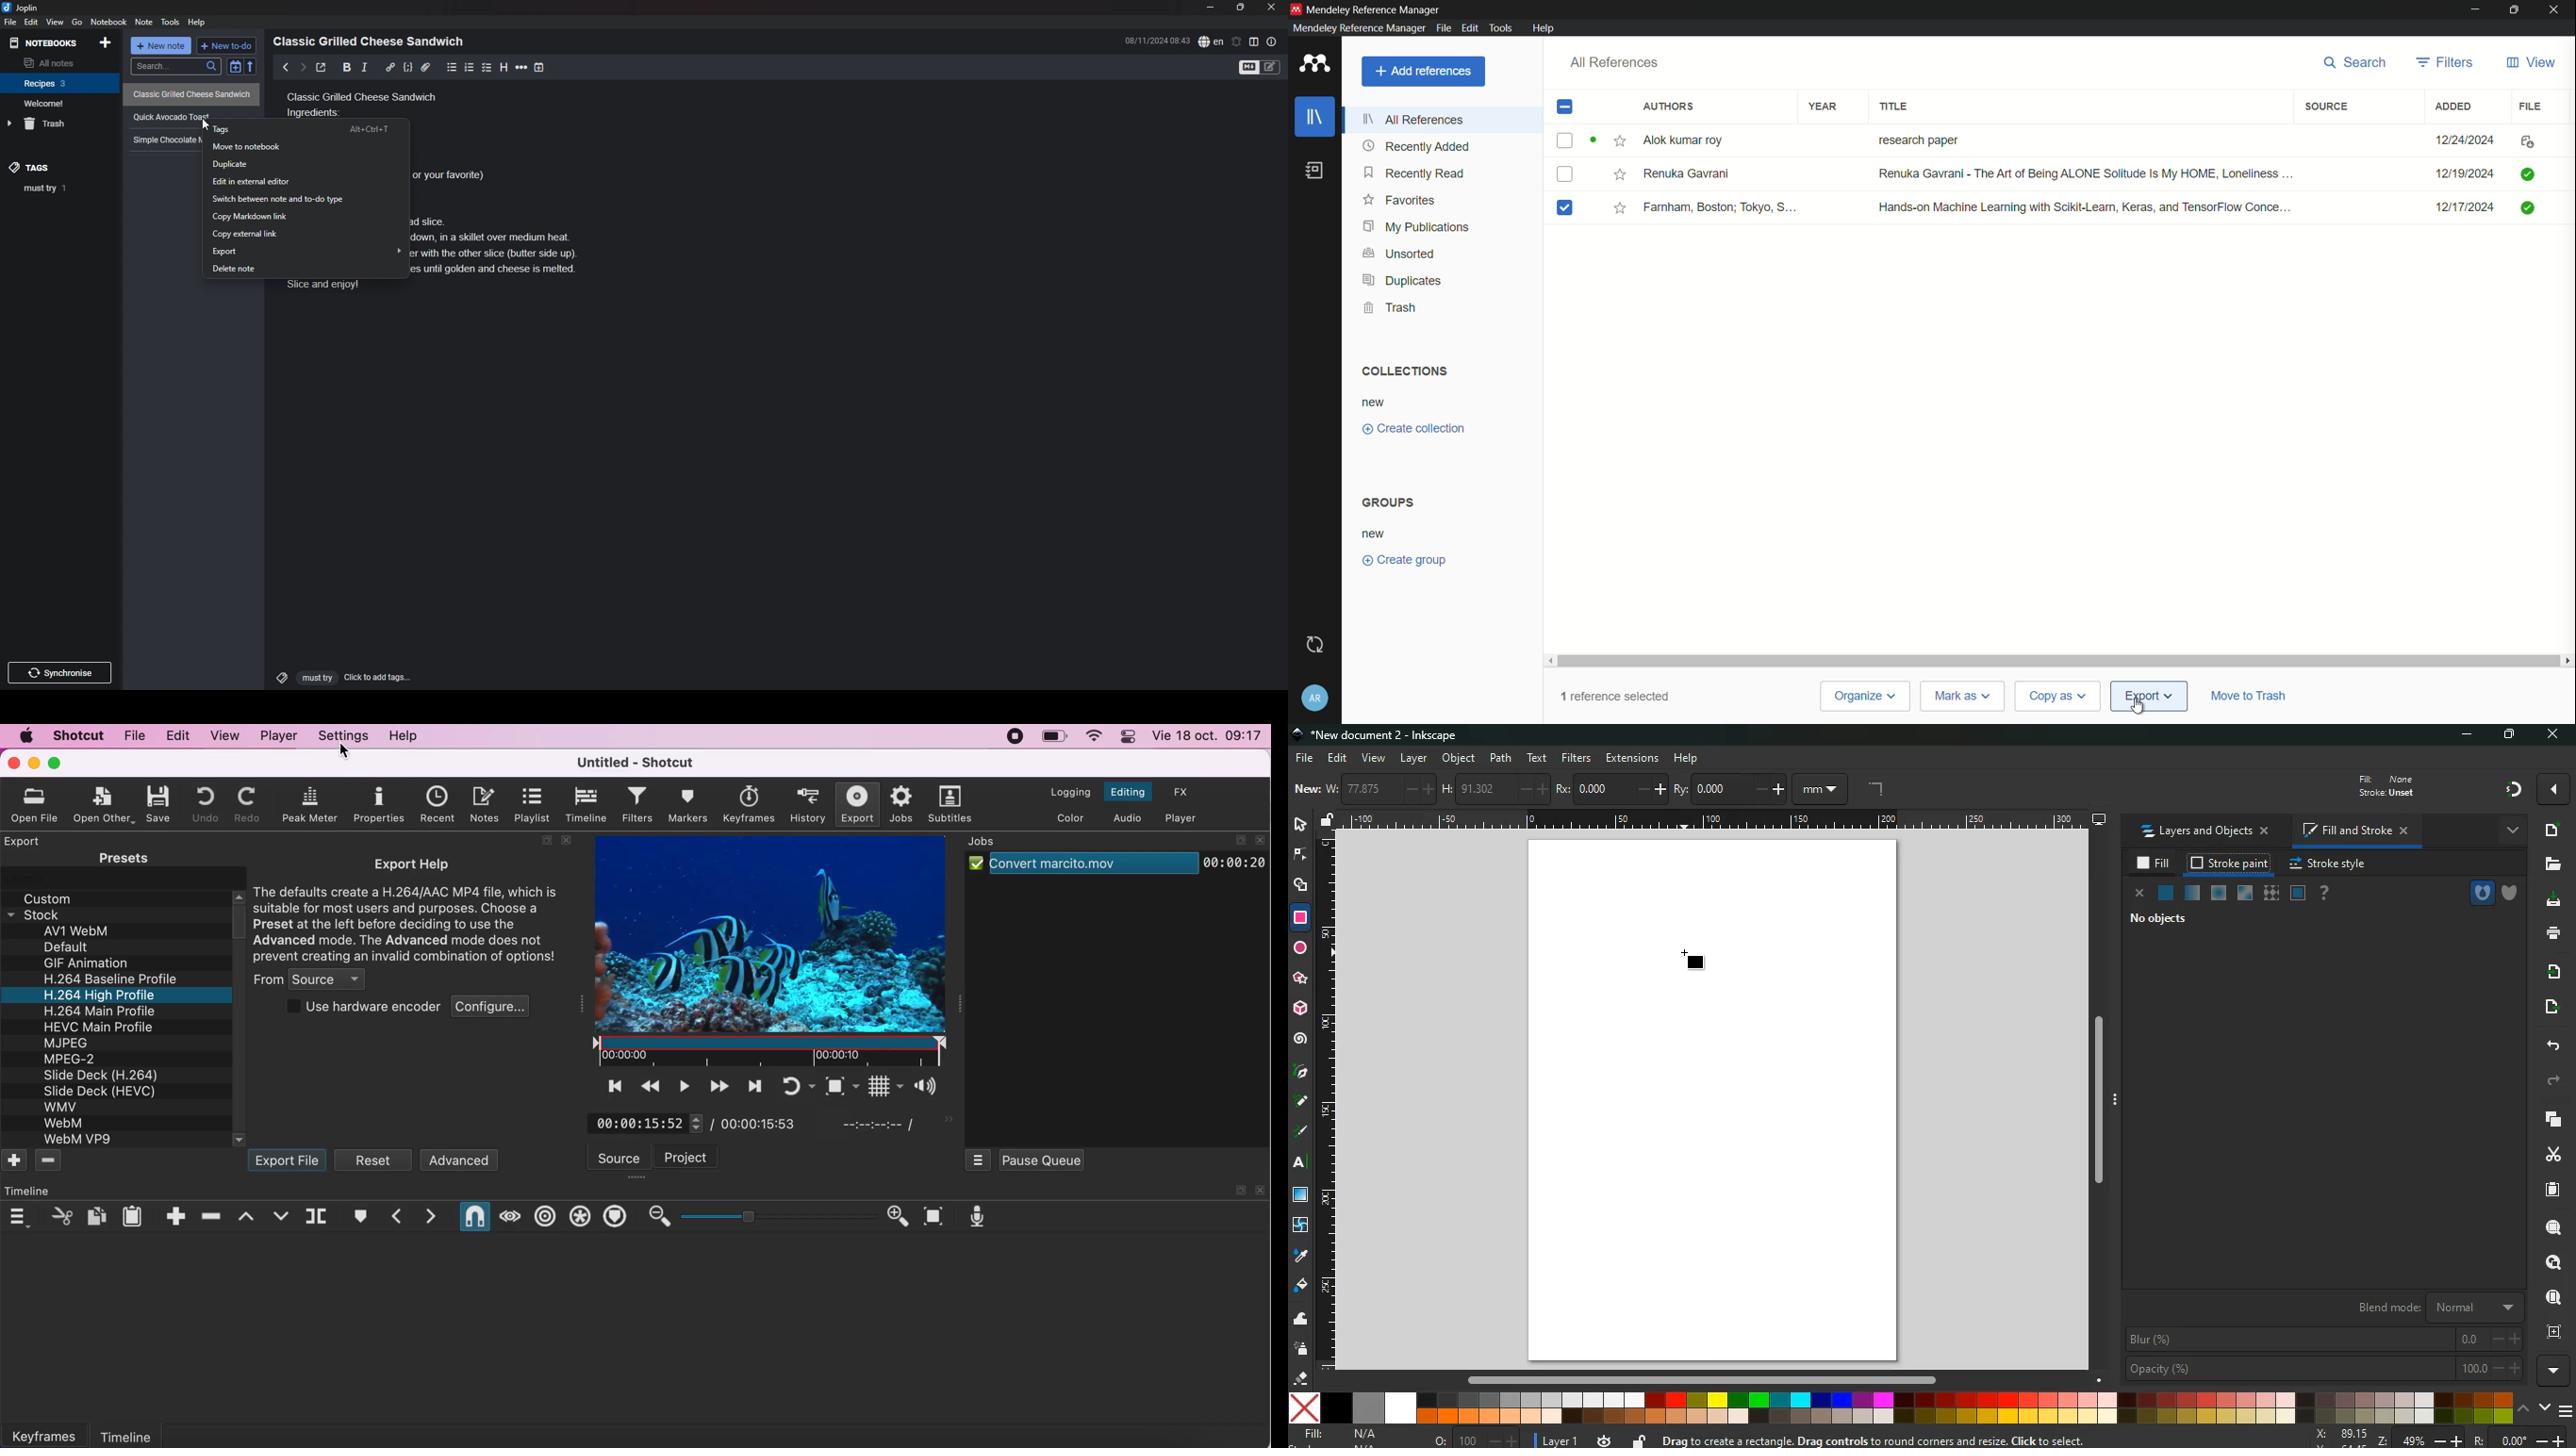 This screenshot has height=1456, width=2576. What do you see at coordinates (1972, 173) in the screenshot?
I see `Renuka Gavrani Renuka Gavrani - The Art of Being ALONE Solitude Is My HOME, Loneliness ...` at bounding box center [1972, 173].